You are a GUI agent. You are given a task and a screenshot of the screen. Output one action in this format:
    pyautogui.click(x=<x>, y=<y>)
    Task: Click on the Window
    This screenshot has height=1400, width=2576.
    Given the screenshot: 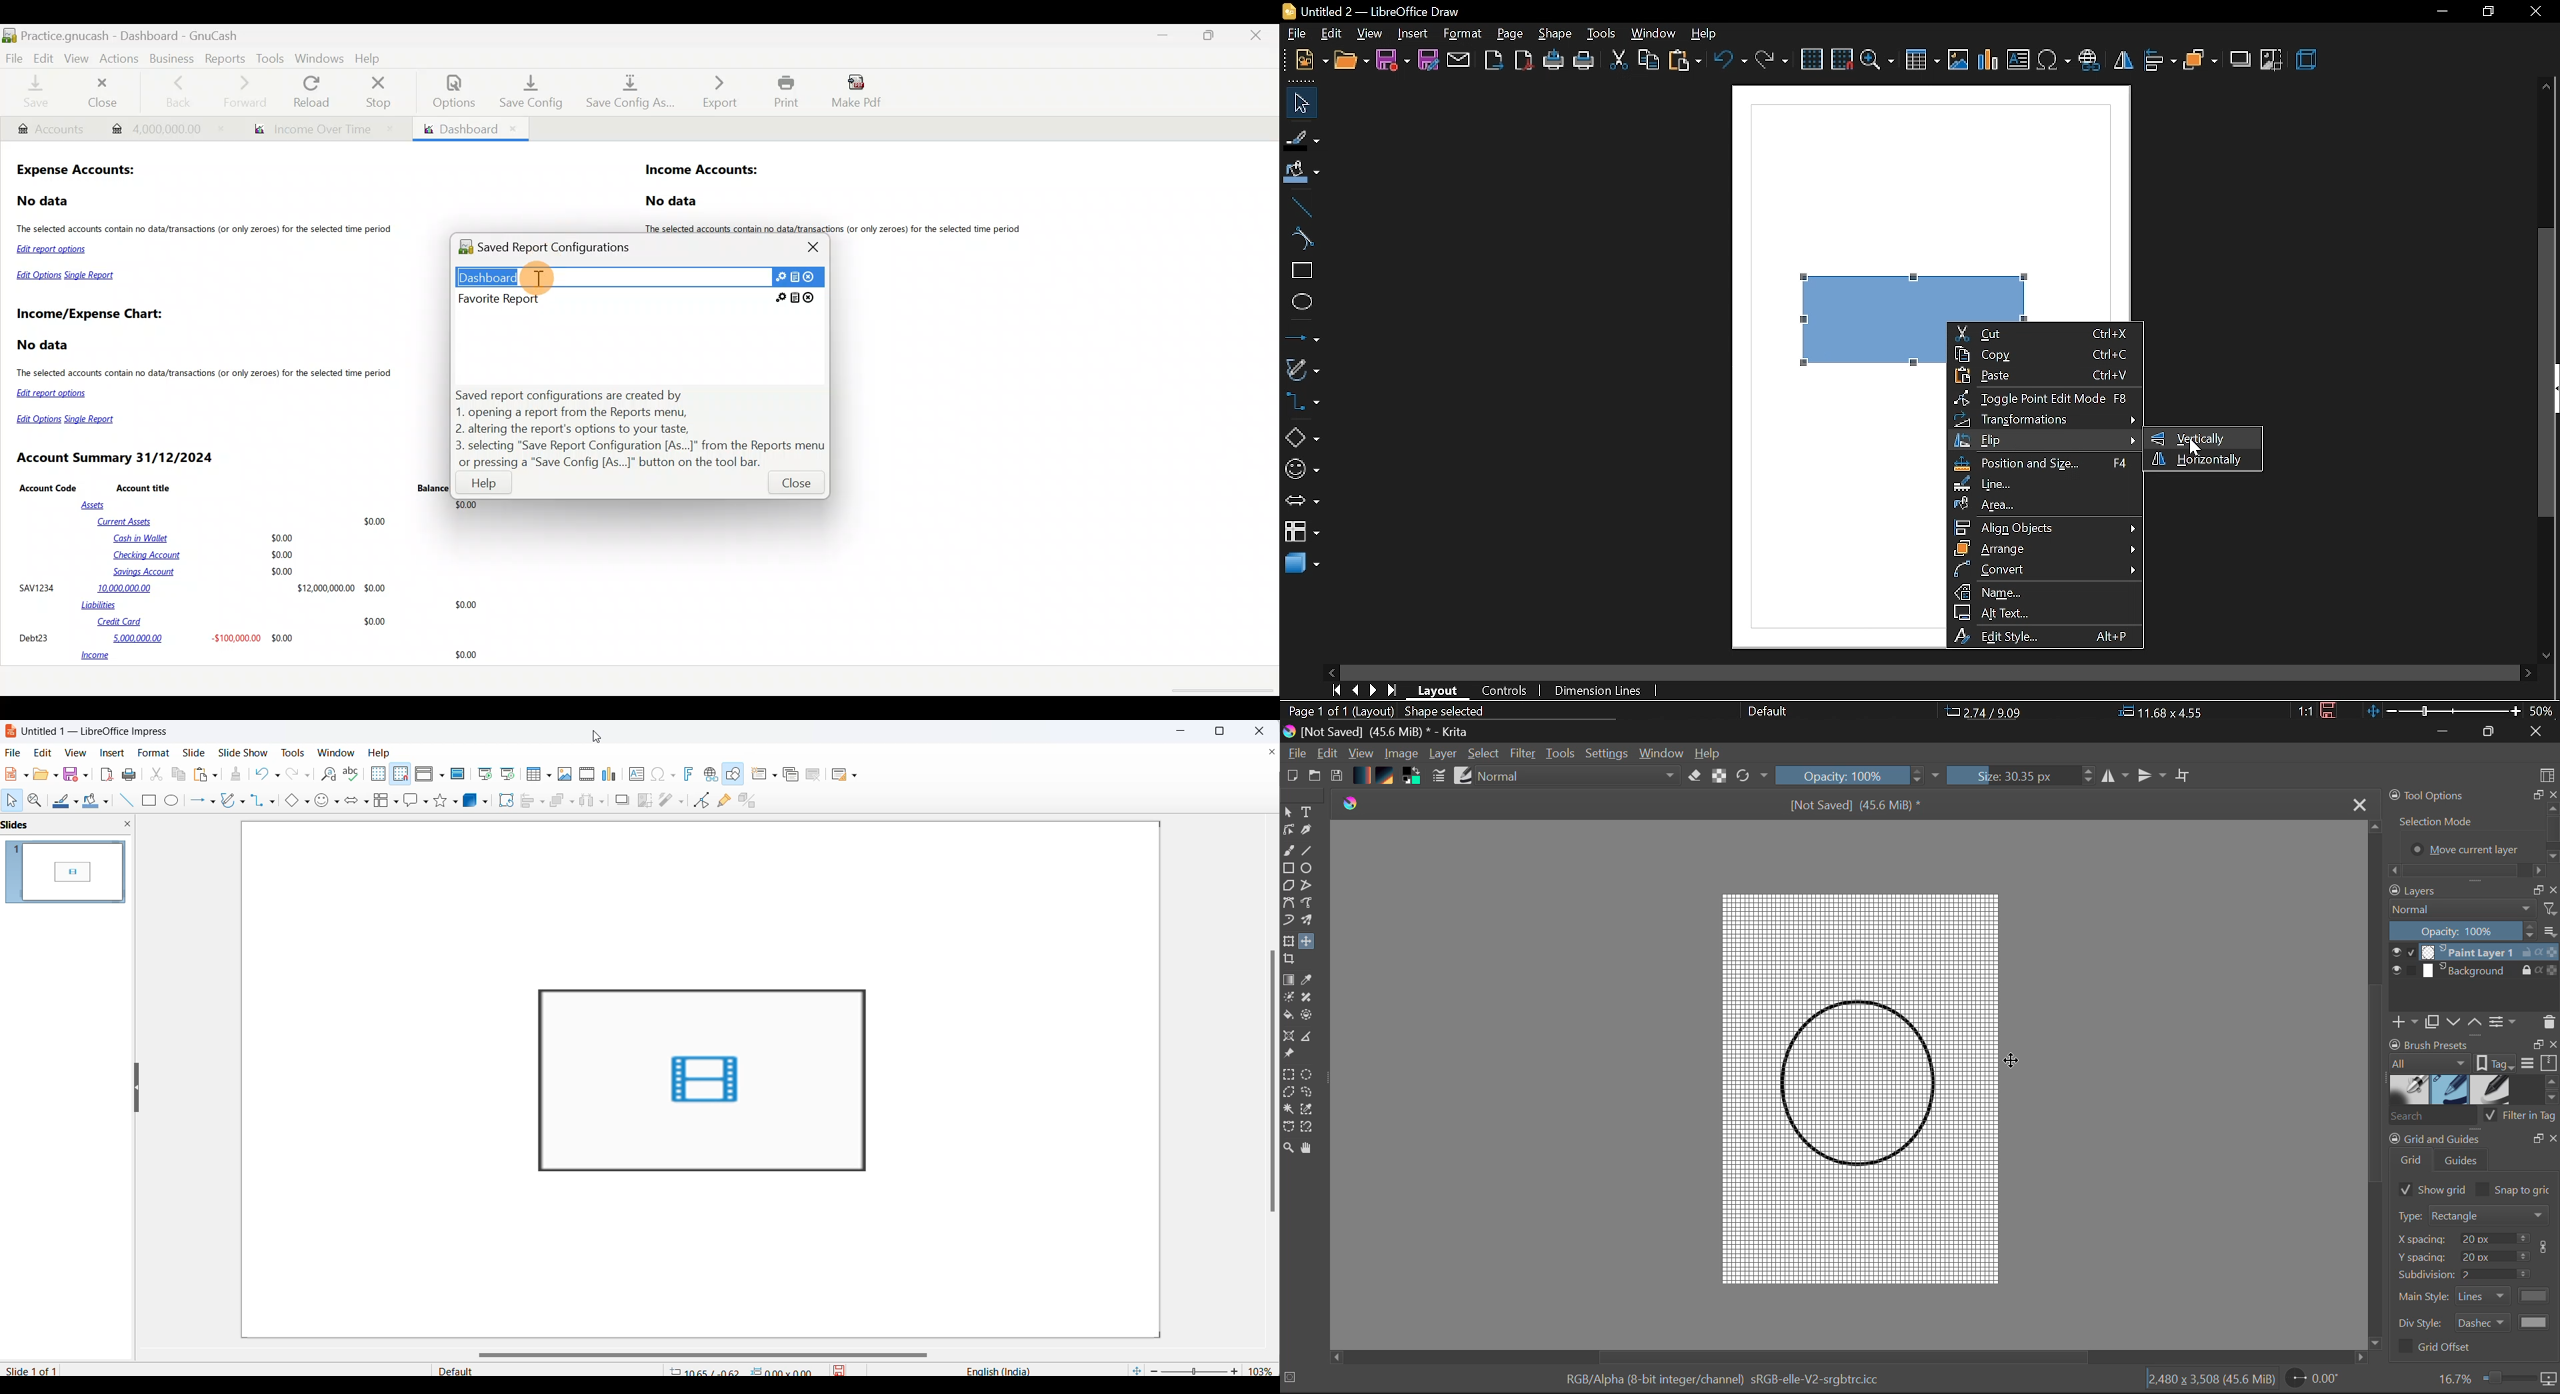 What is the action you would take?
    pyautogui.click(x=1663, y=754)
    